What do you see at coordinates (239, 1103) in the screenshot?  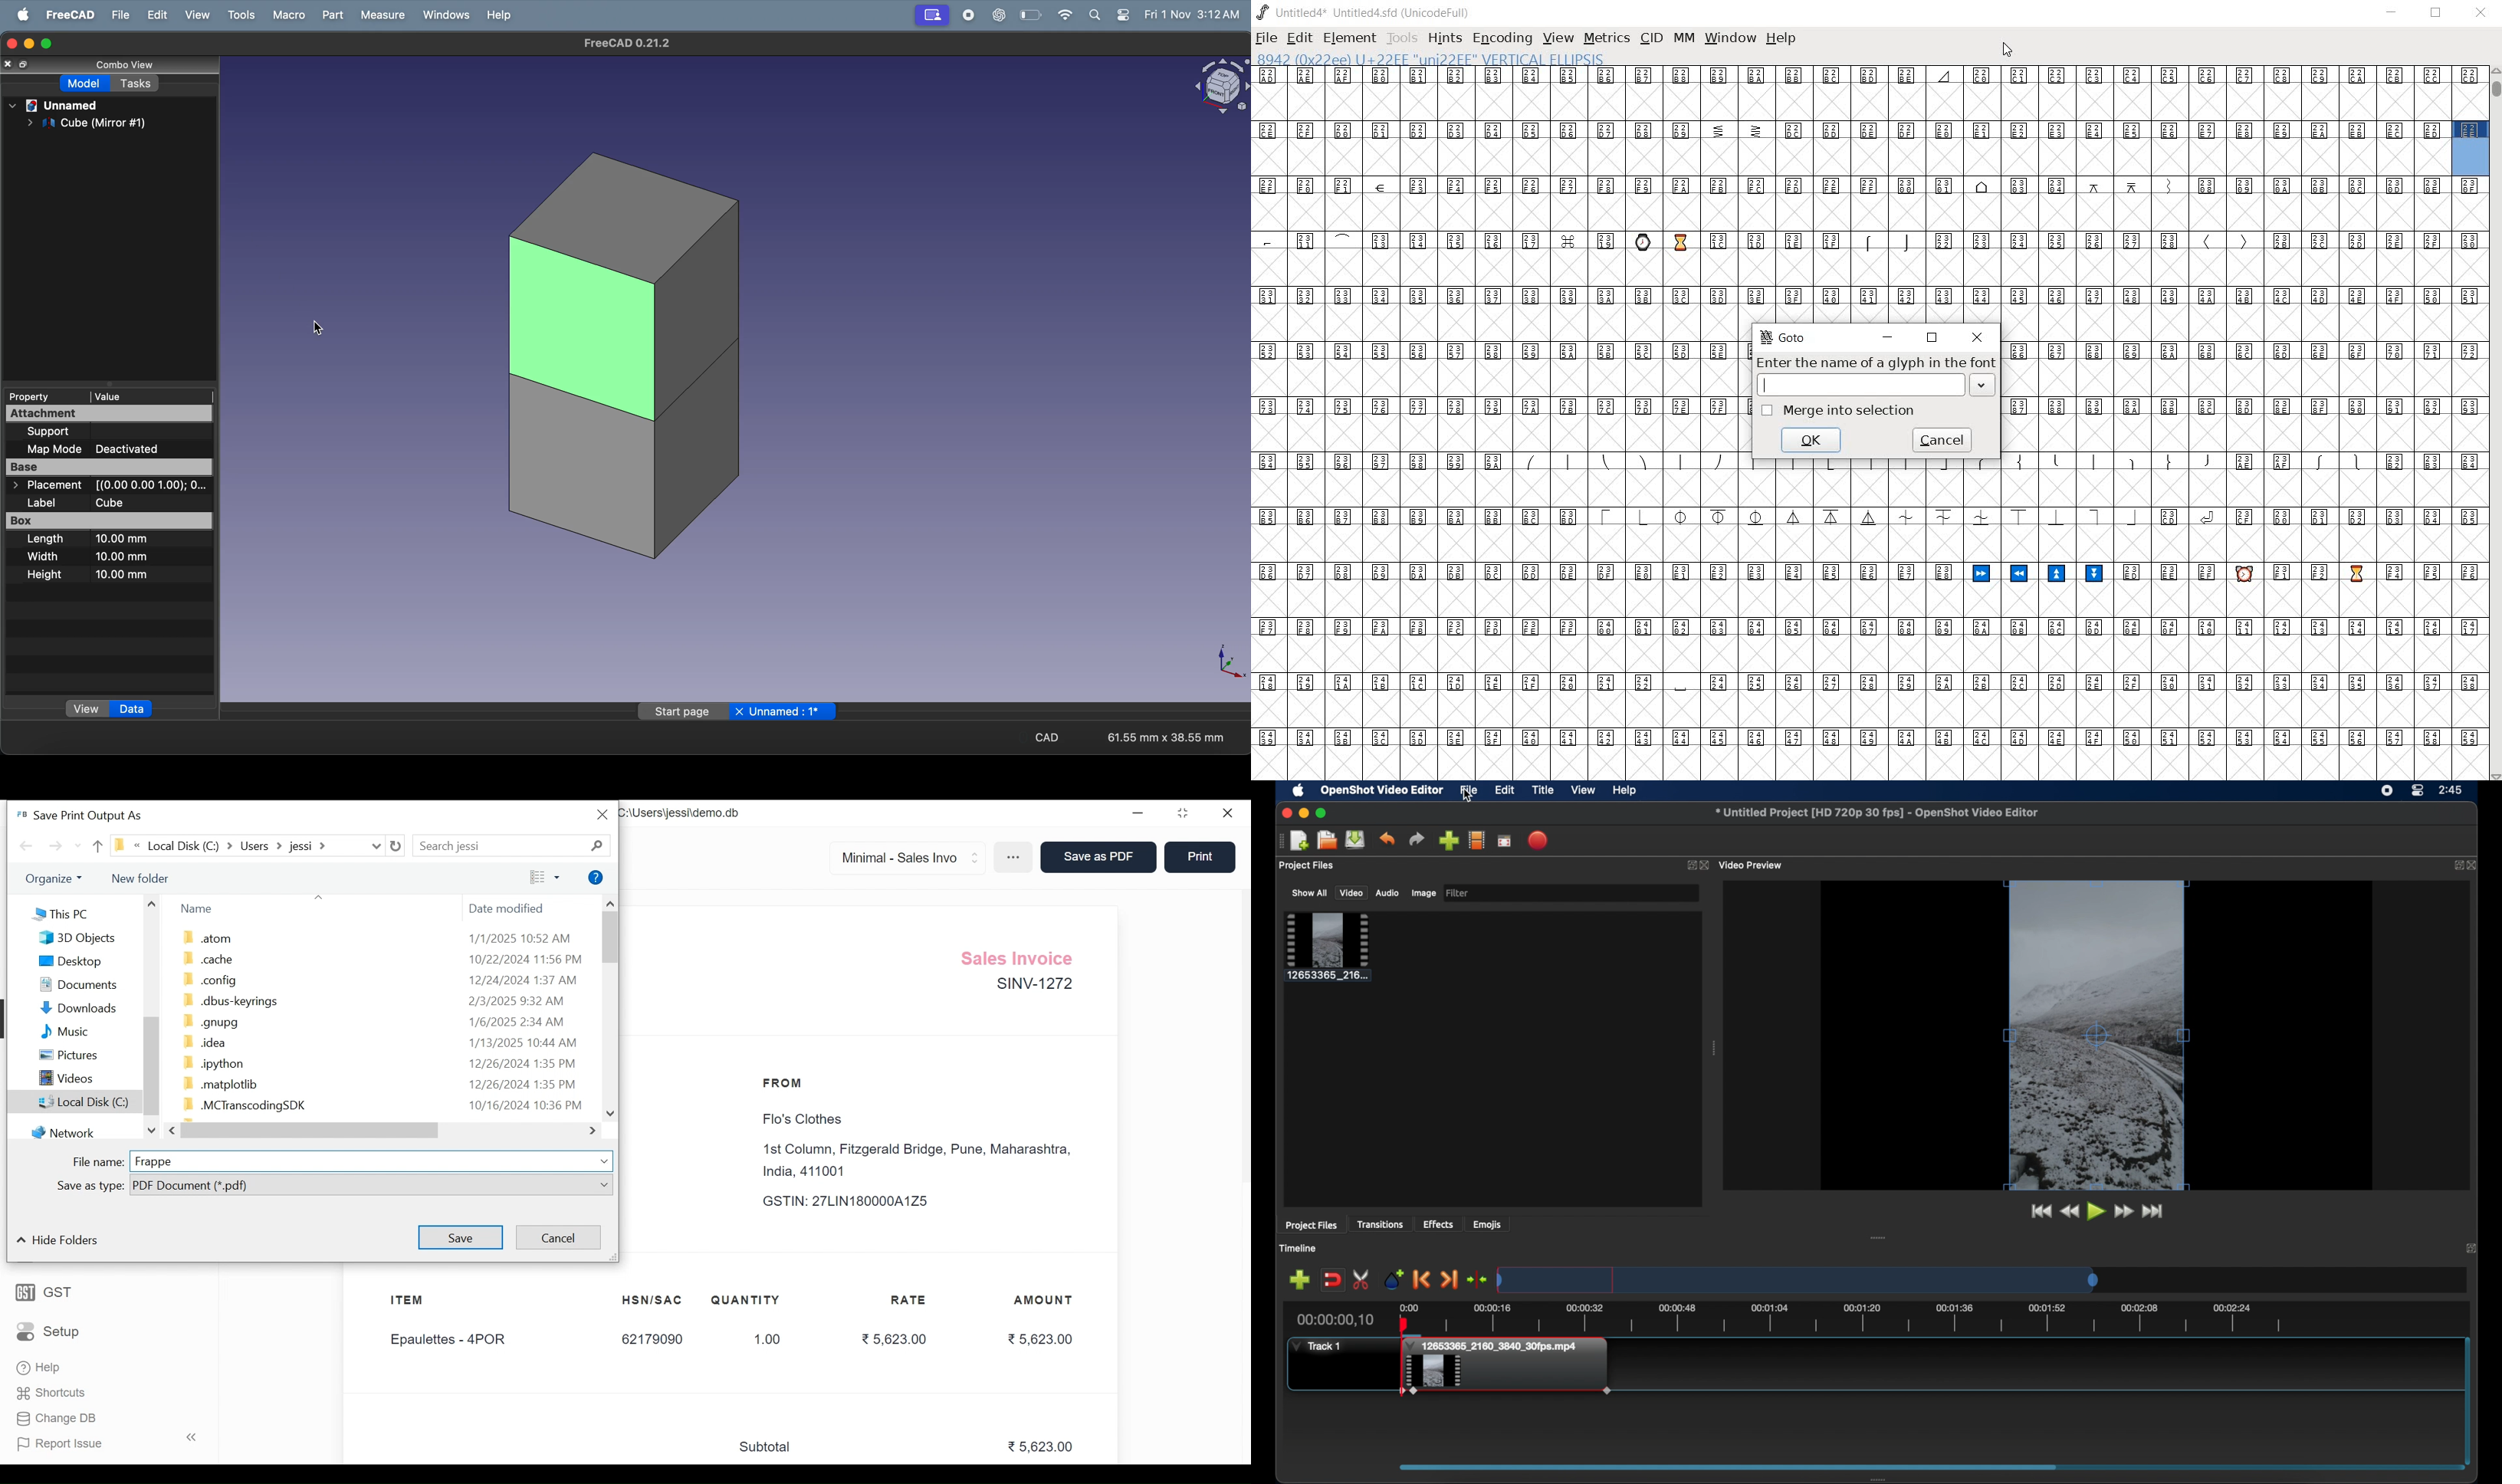 I see `.MCTranscodingSDK` at bounding box center [239, 1103].